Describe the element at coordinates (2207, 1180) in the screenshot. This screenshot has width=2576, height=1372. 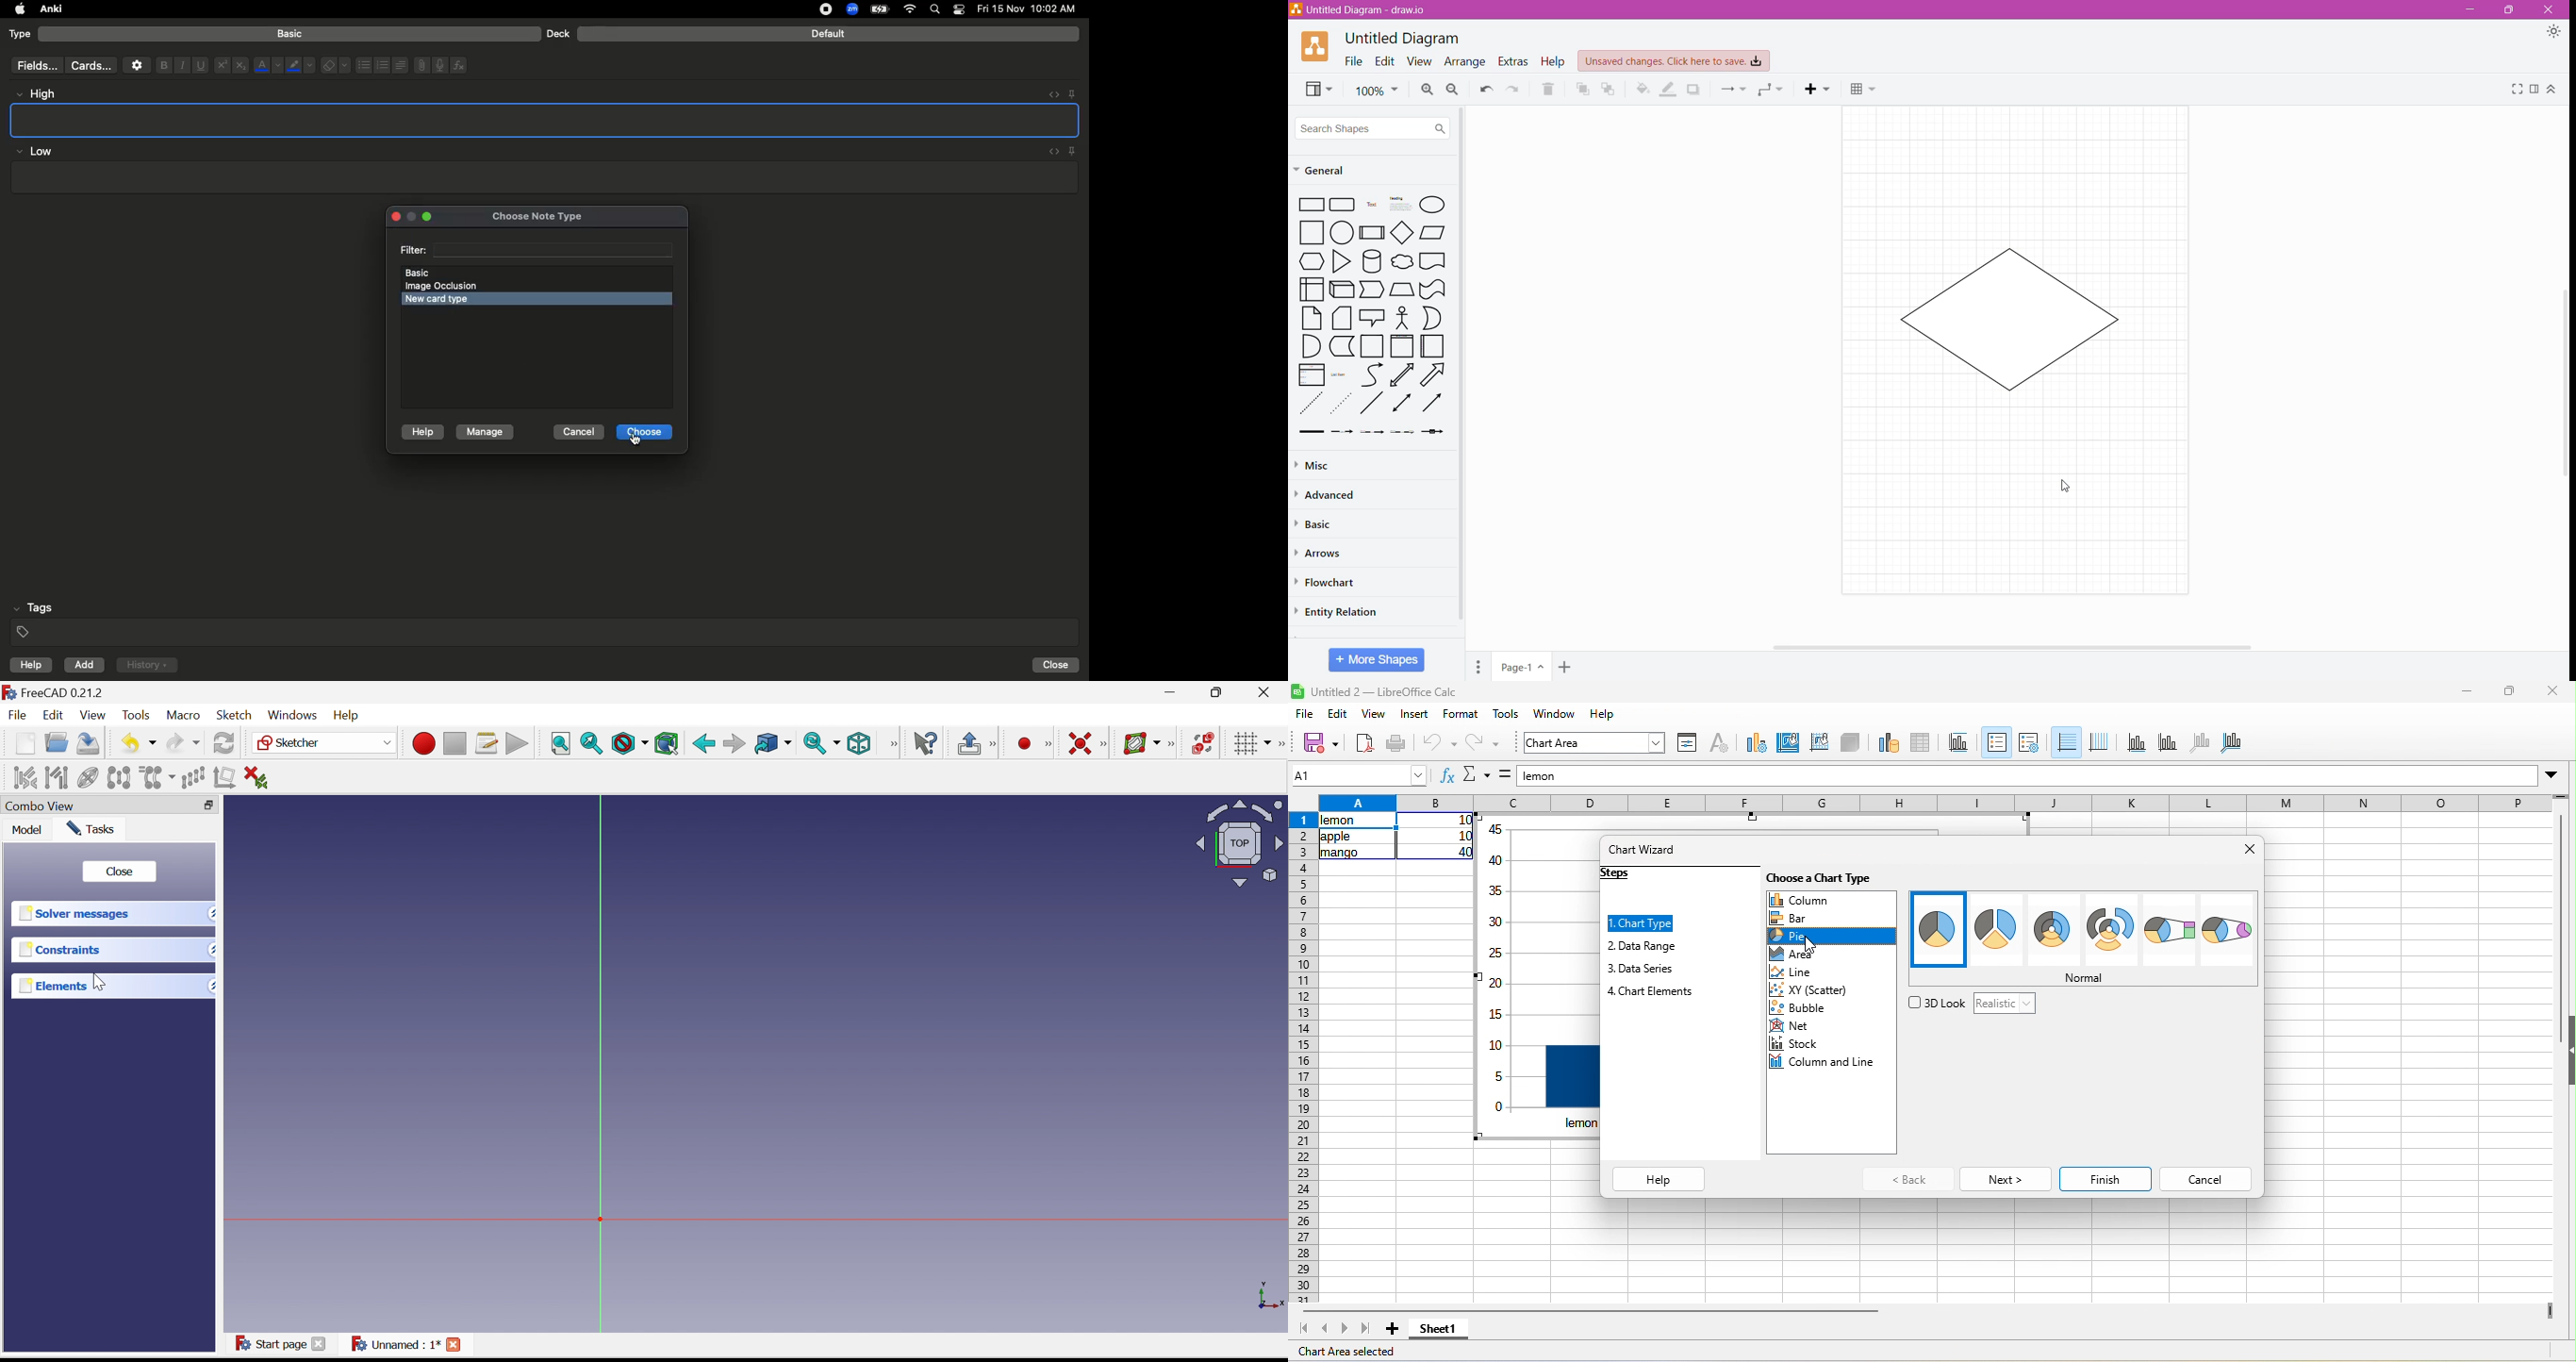
I see `cancel` at that location.